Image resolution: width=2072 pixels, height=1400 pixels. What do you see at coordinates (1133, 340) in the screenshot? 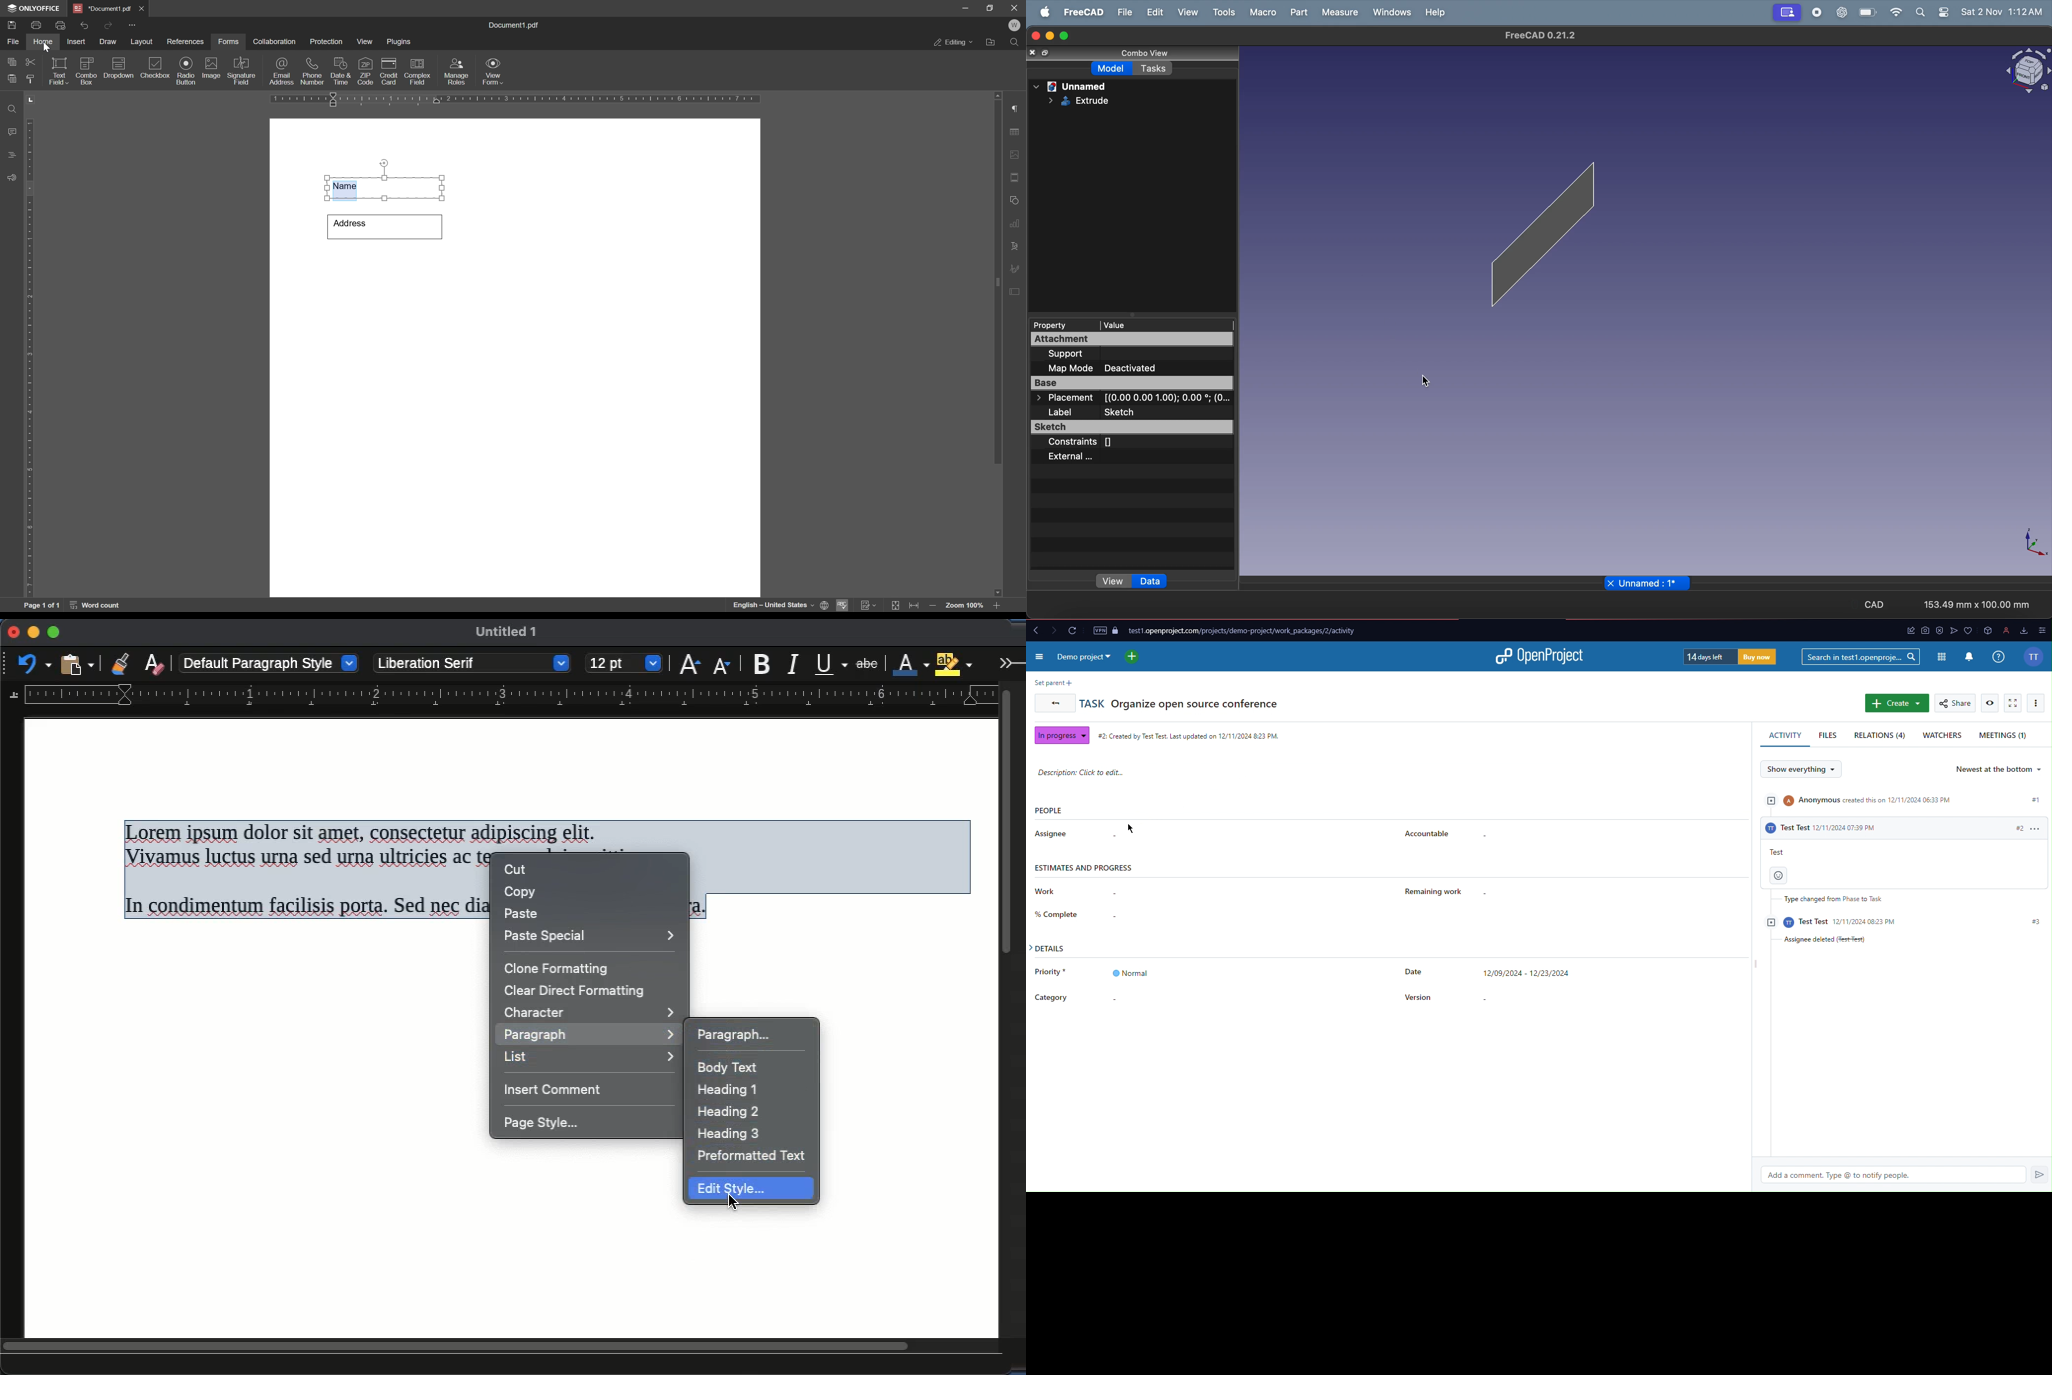
I see `attachment` at bounding box center [1133, 340].